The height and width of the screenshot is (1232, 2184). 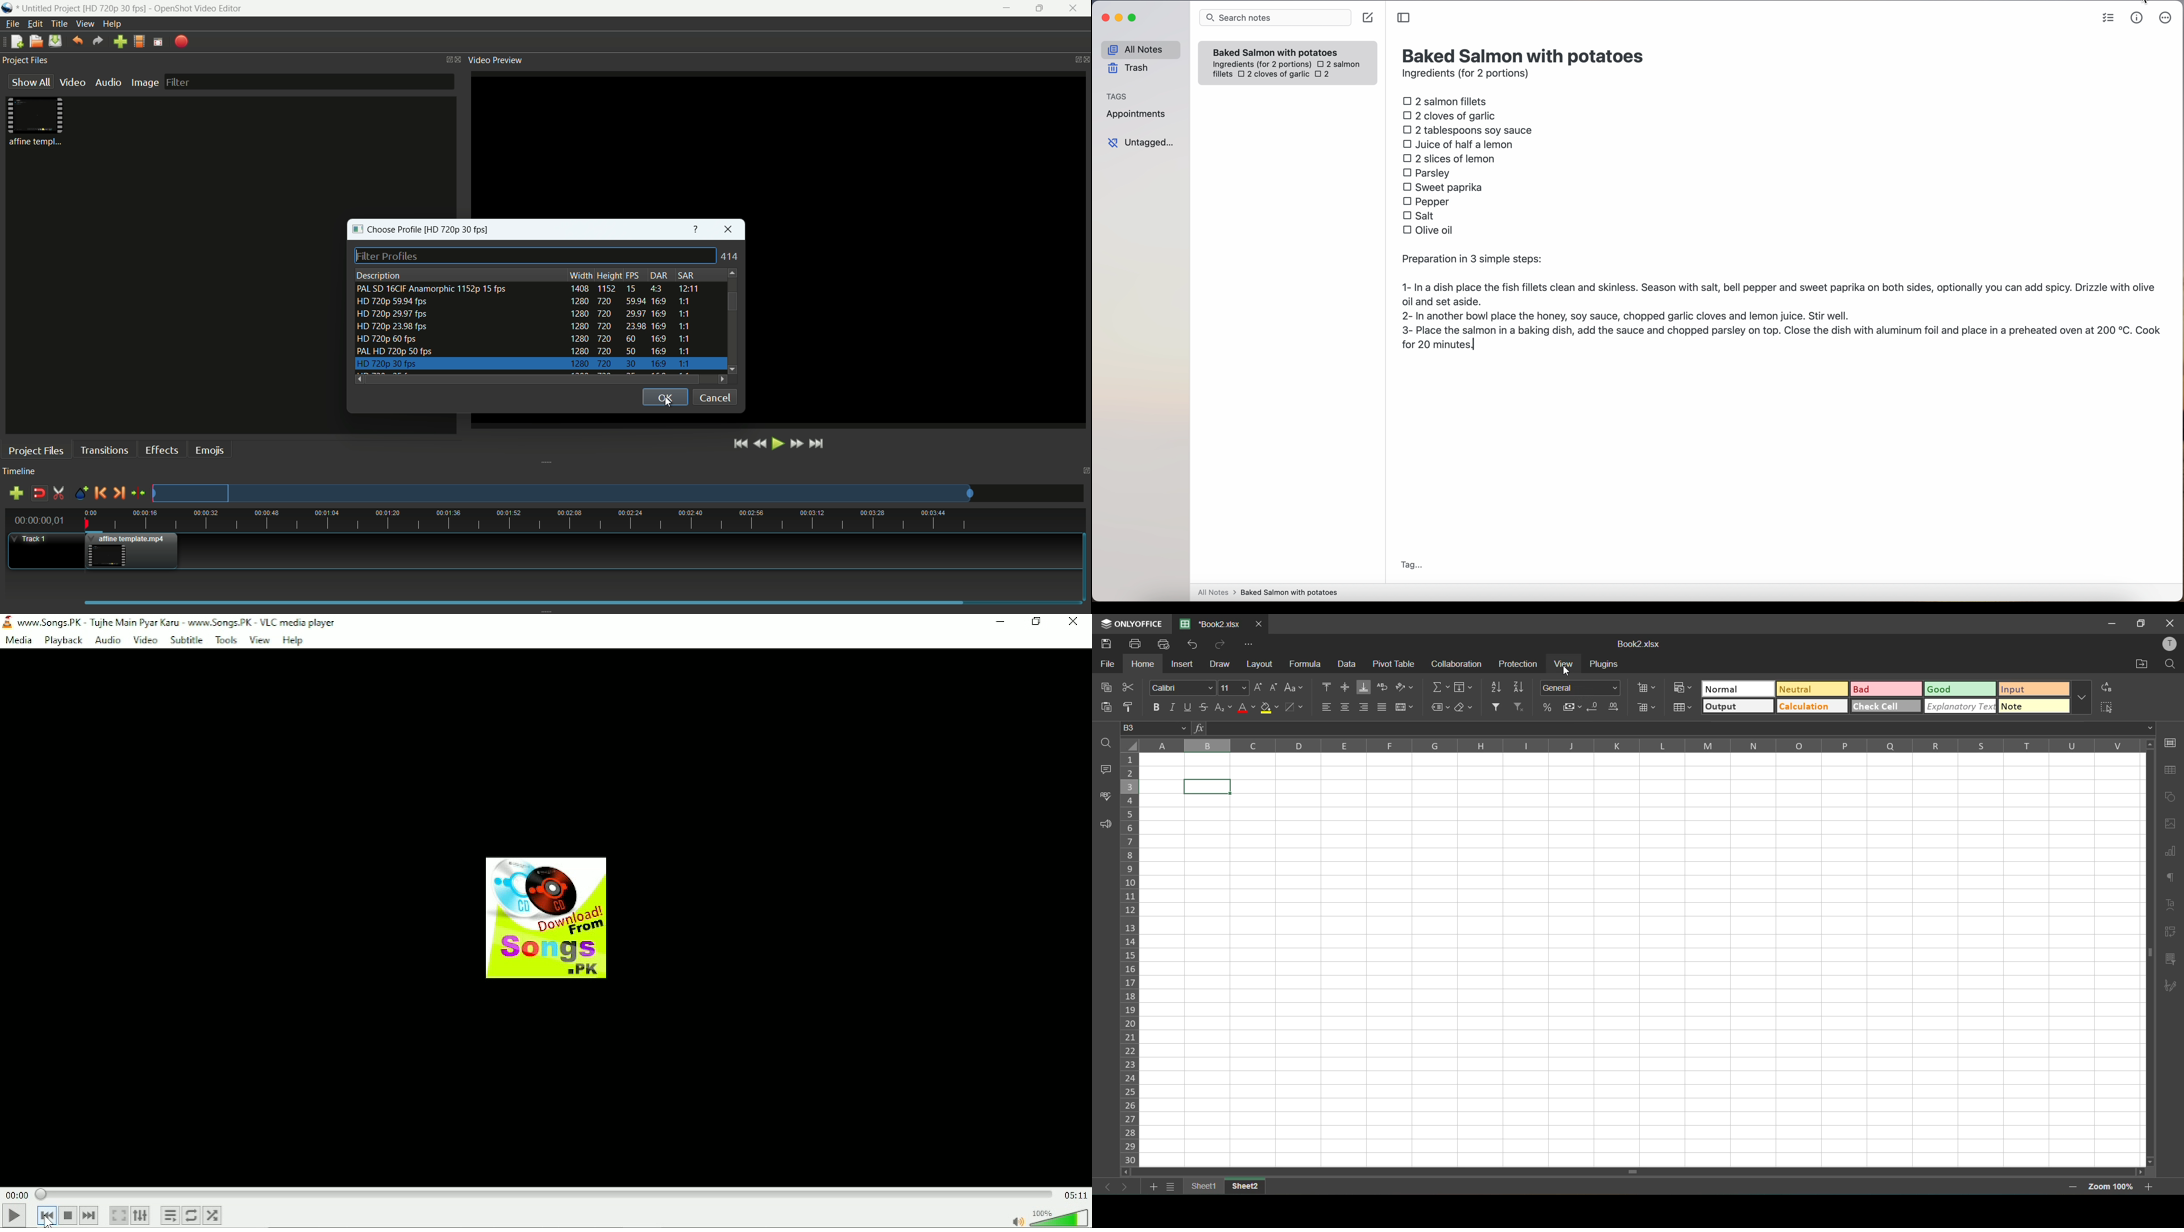 I want to click on maximize, so click(x=2143, y=624).